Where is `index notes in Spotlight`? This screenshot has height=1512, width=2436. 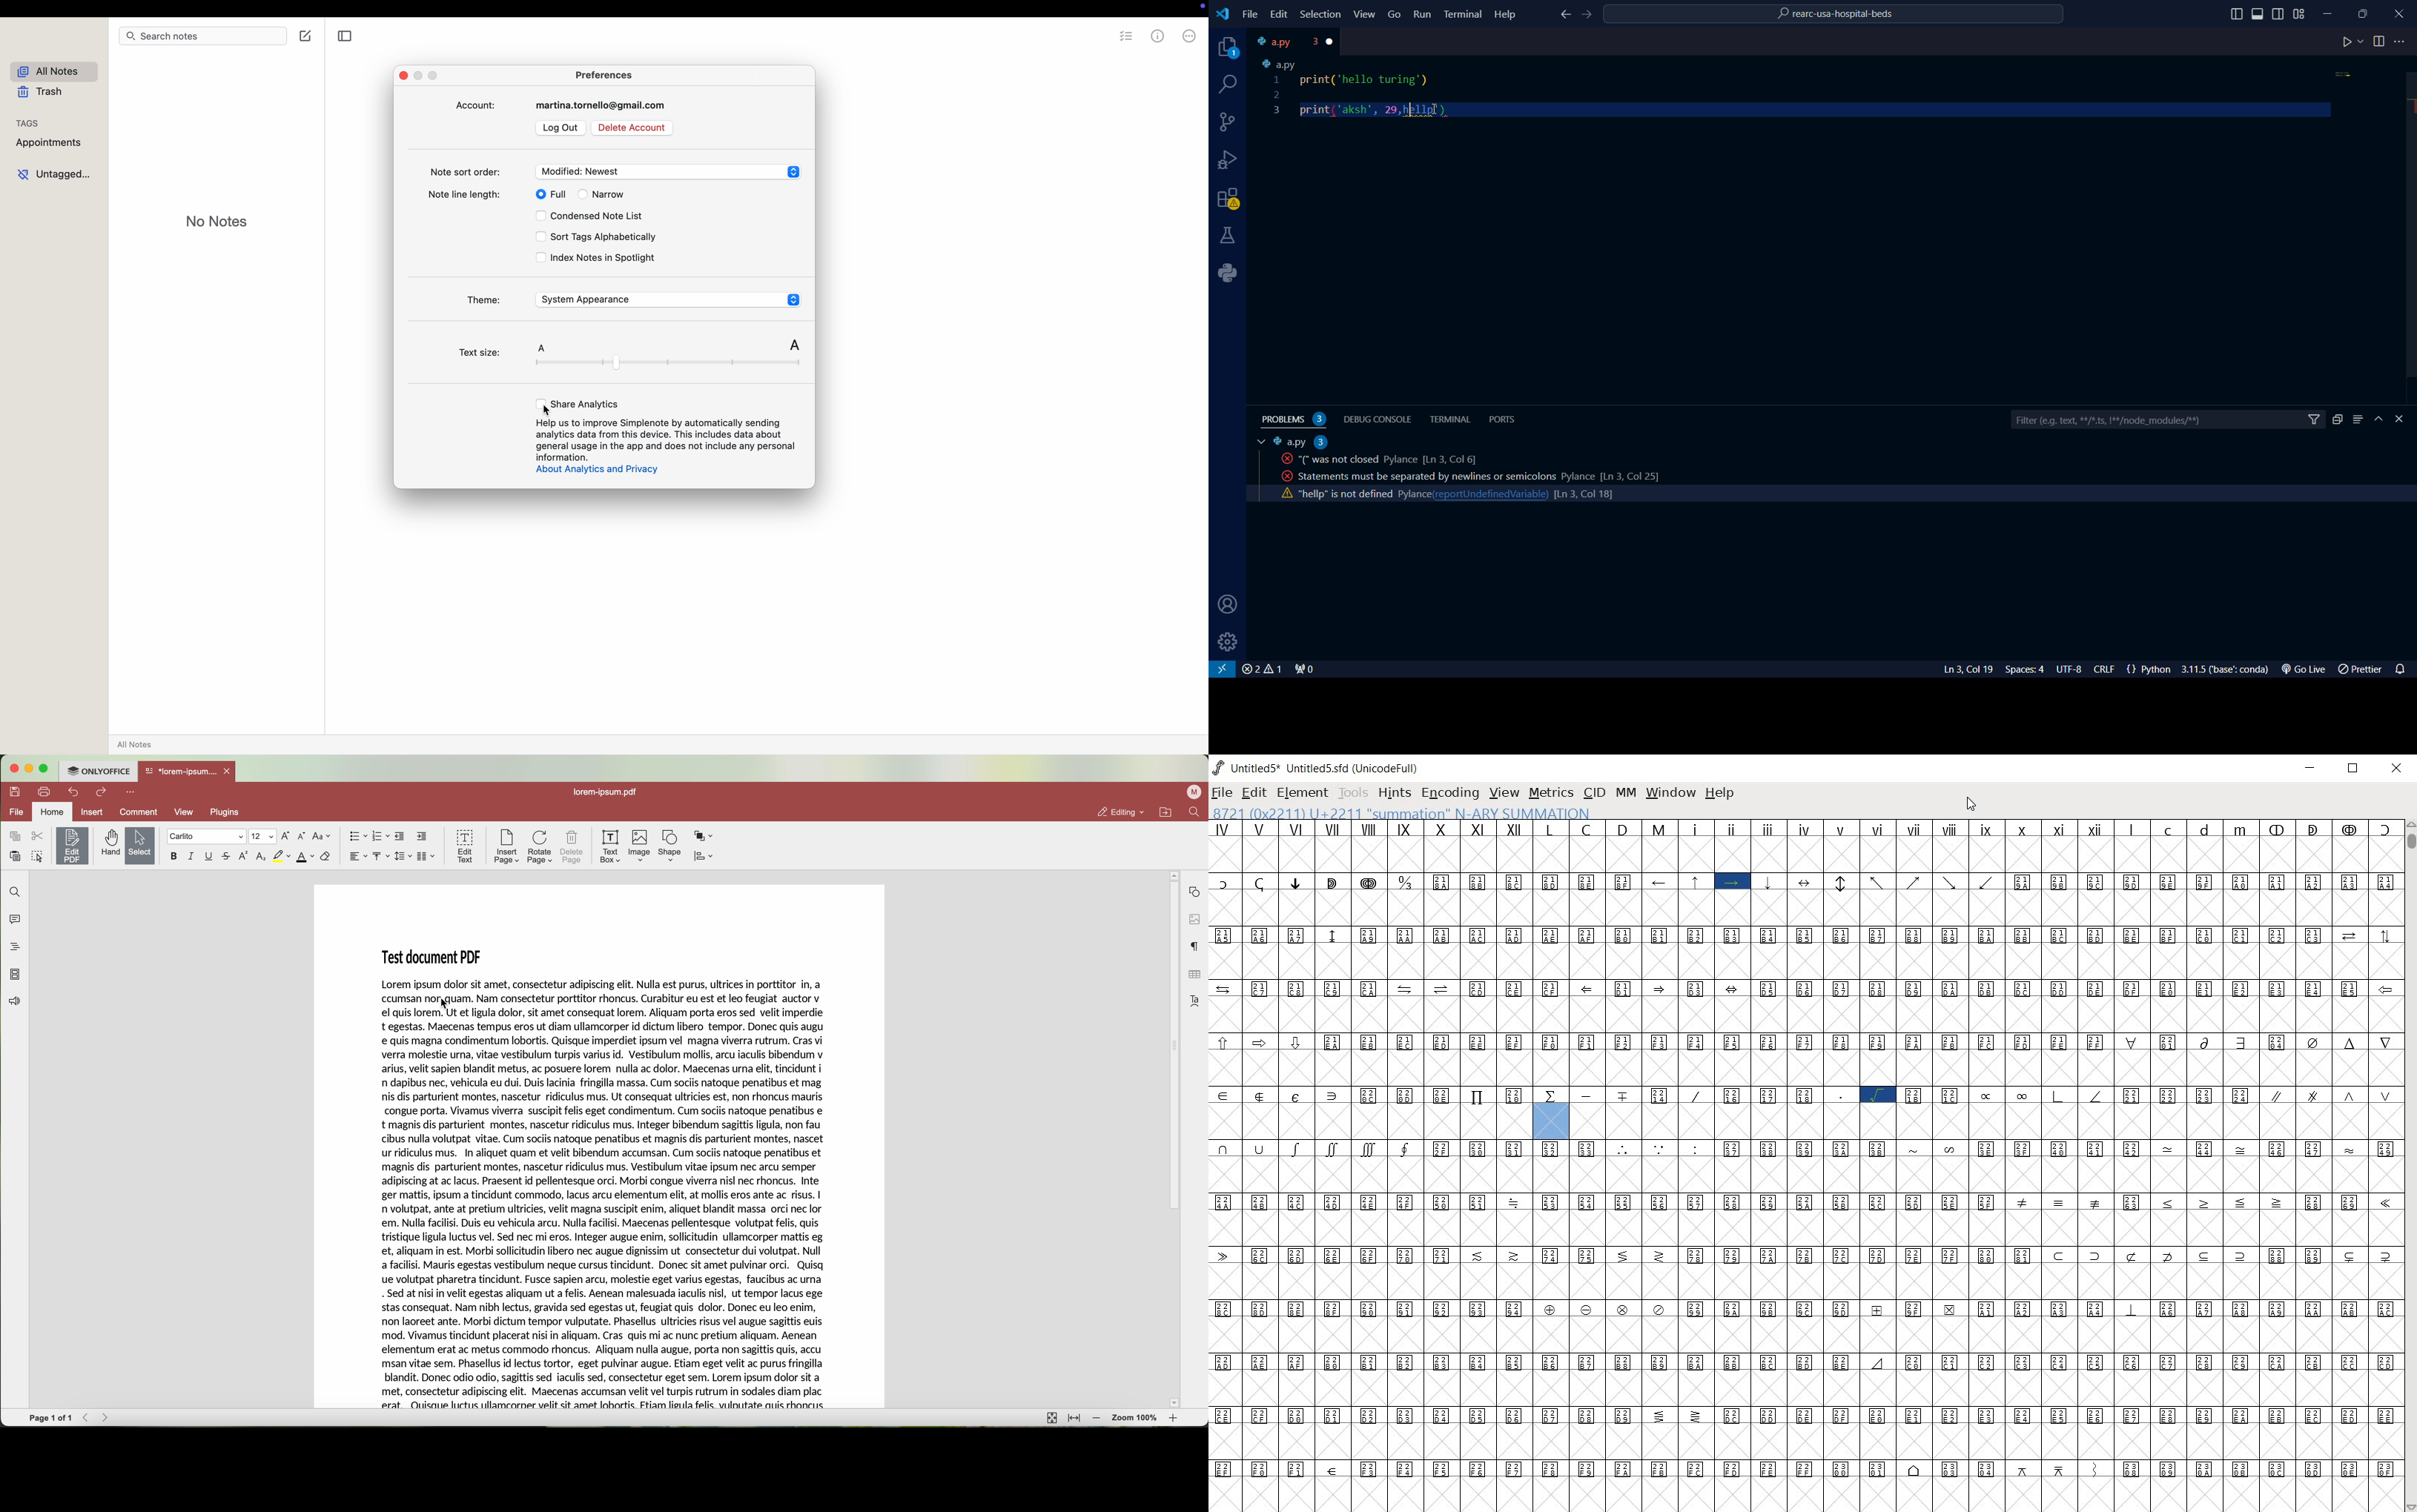
index notes in Spotlight is located at coordinates (599, 259).